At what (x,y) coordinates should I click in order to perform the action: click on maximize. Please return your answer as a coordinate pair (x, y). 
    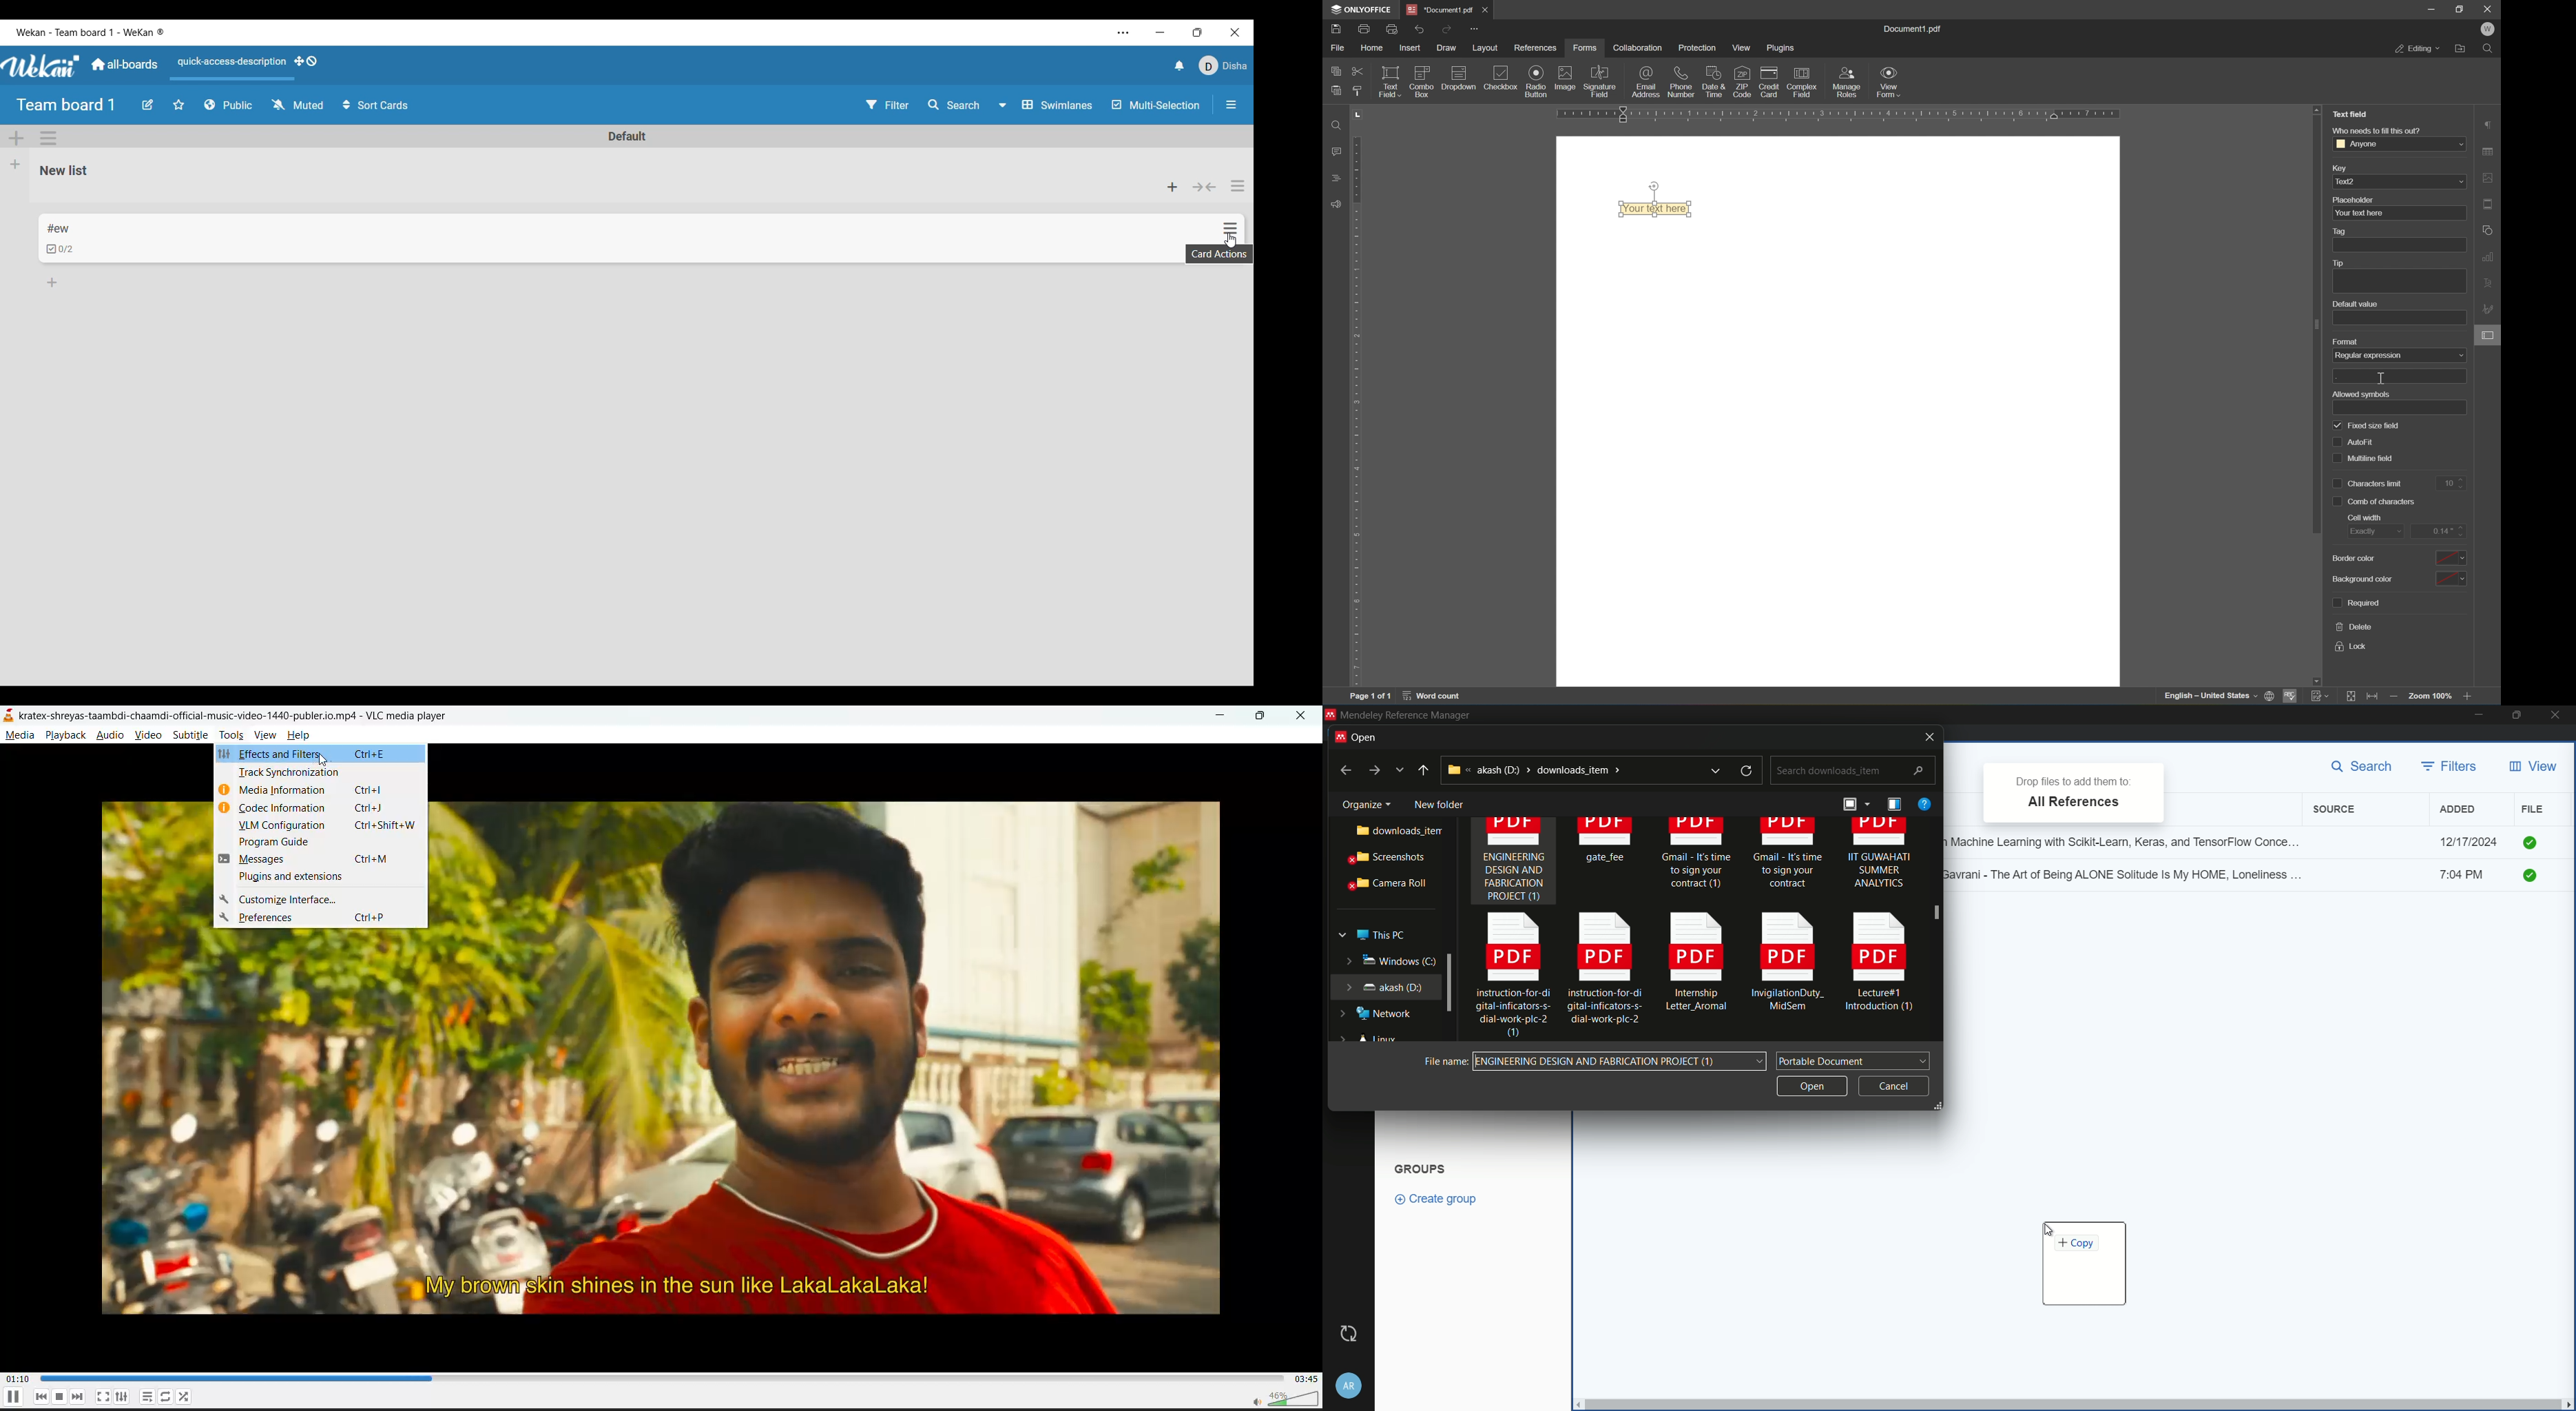
    Looking at the image, I should click on (1265, 717).